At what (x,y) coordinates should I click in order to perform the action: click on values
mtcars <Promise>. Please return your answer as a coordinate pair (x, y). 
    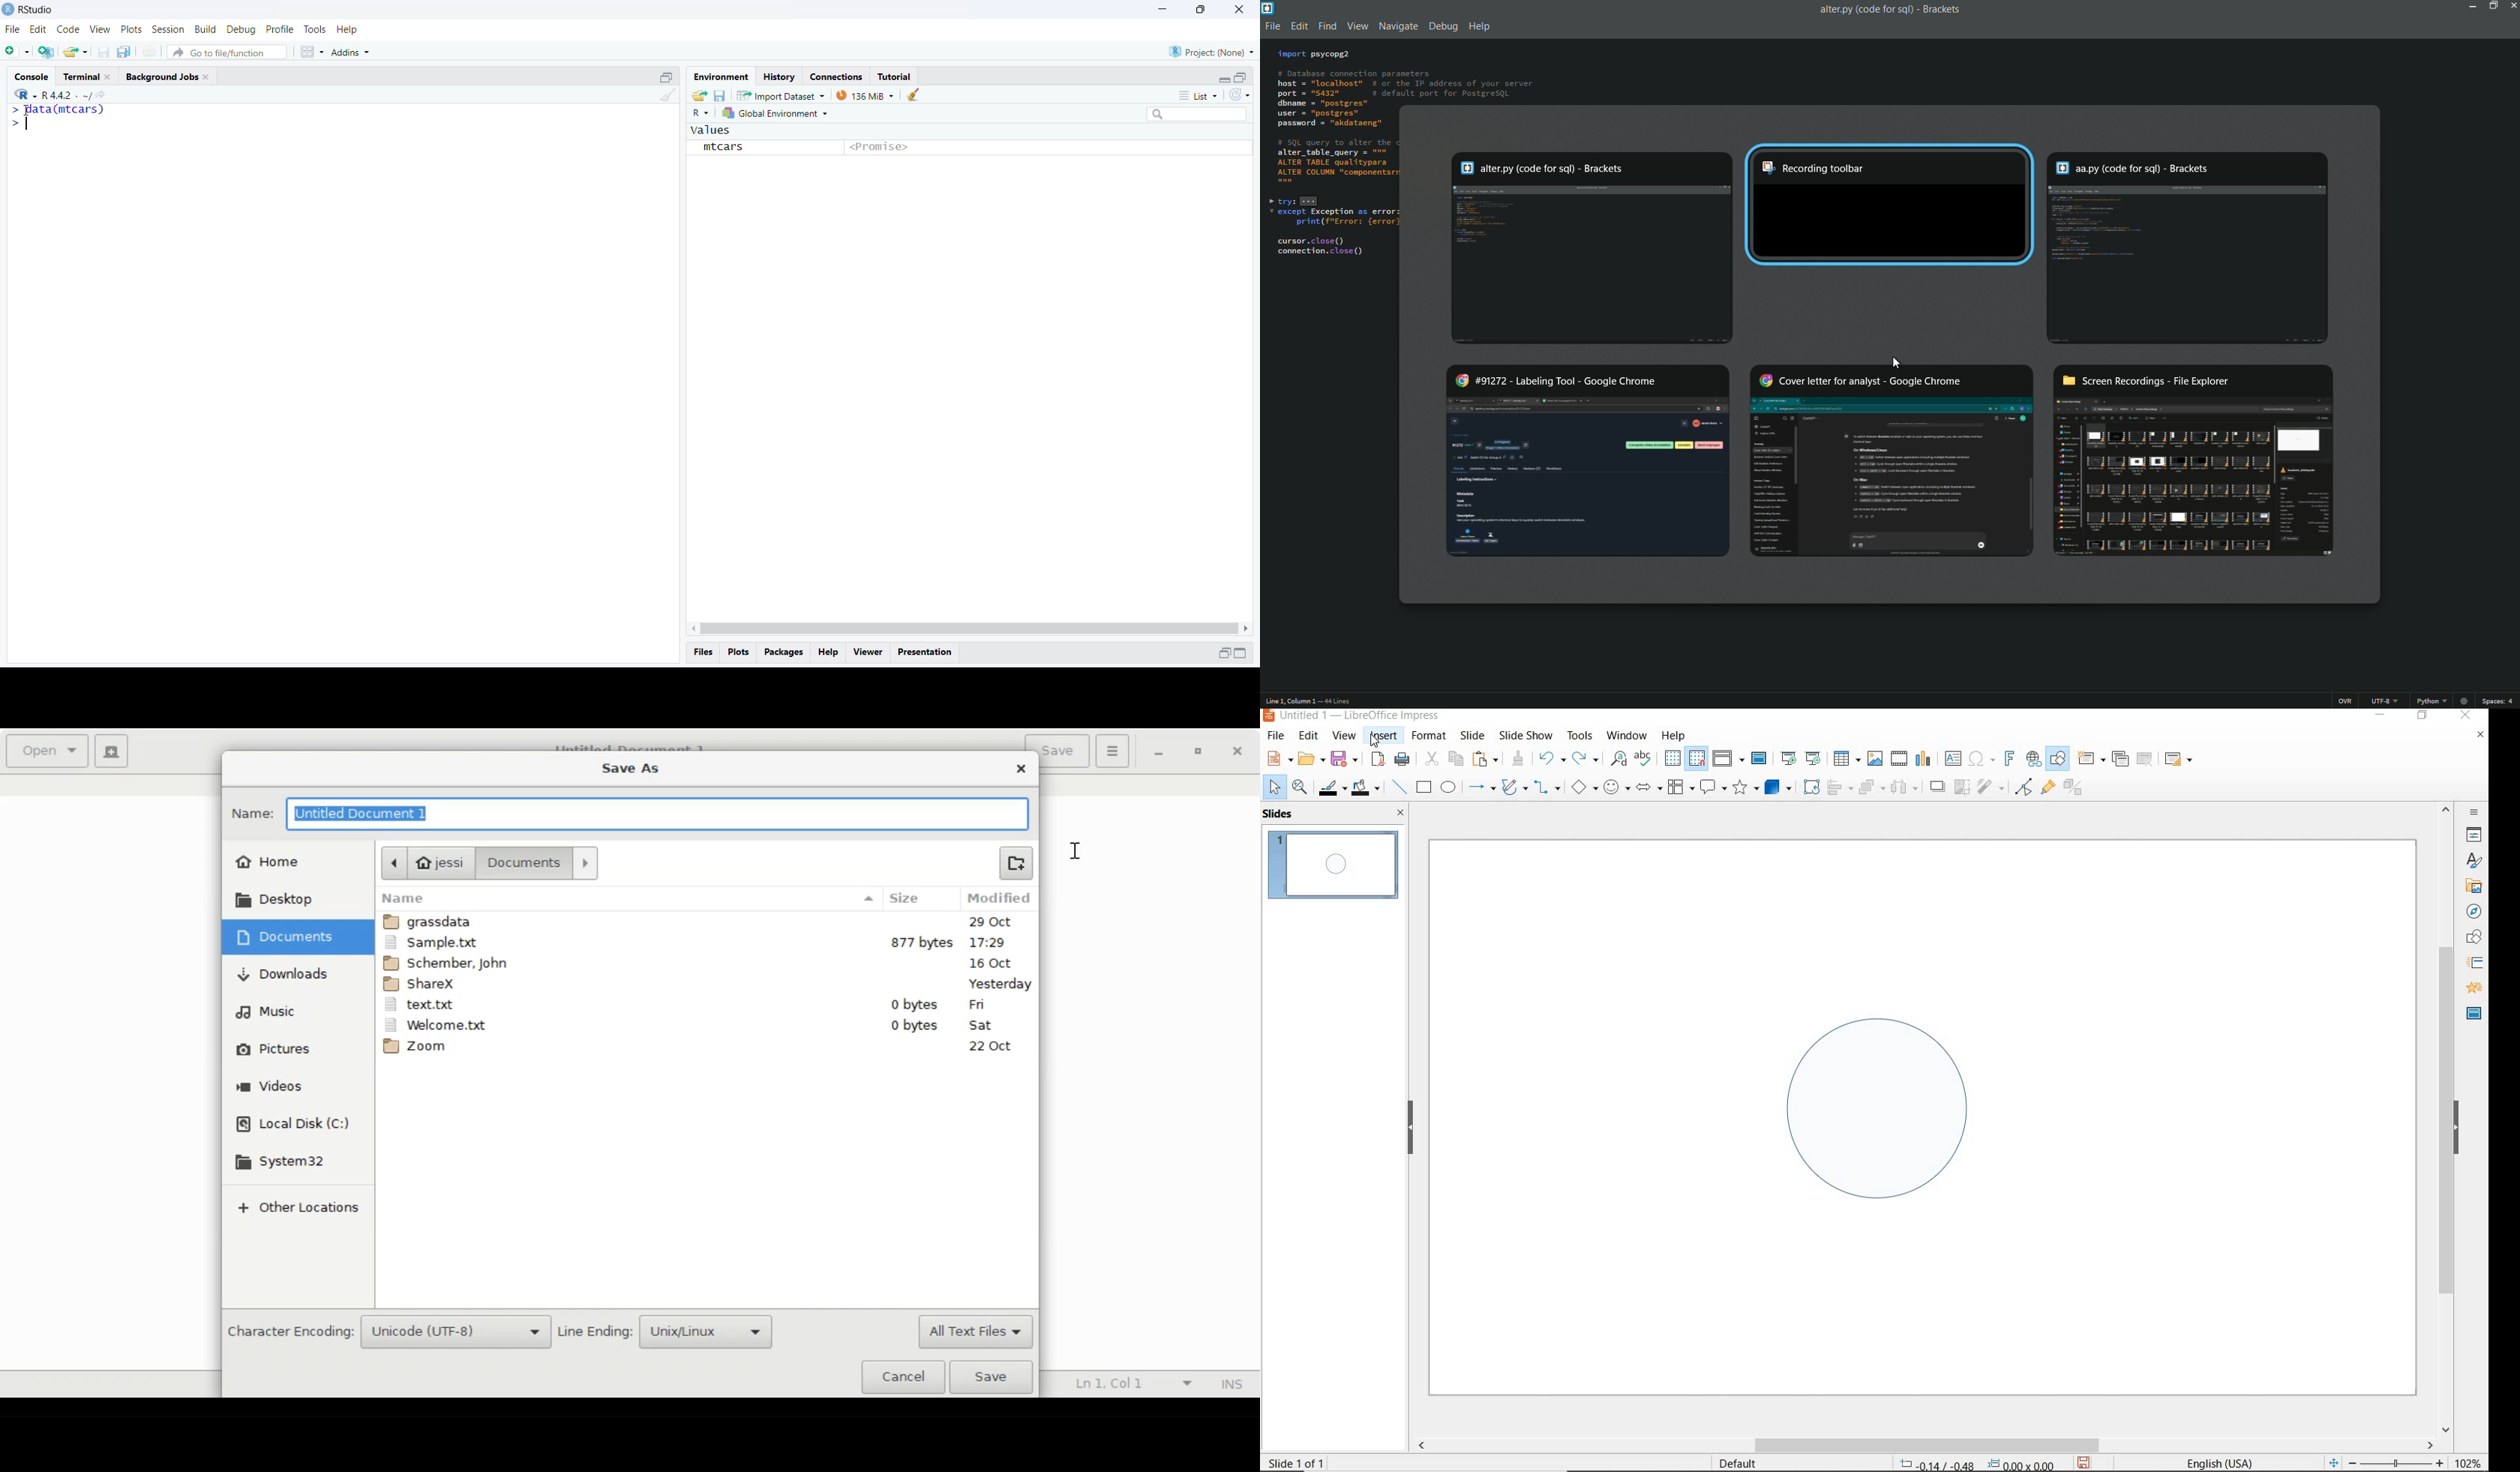
    Looking at the image, I should click on (969, 144).